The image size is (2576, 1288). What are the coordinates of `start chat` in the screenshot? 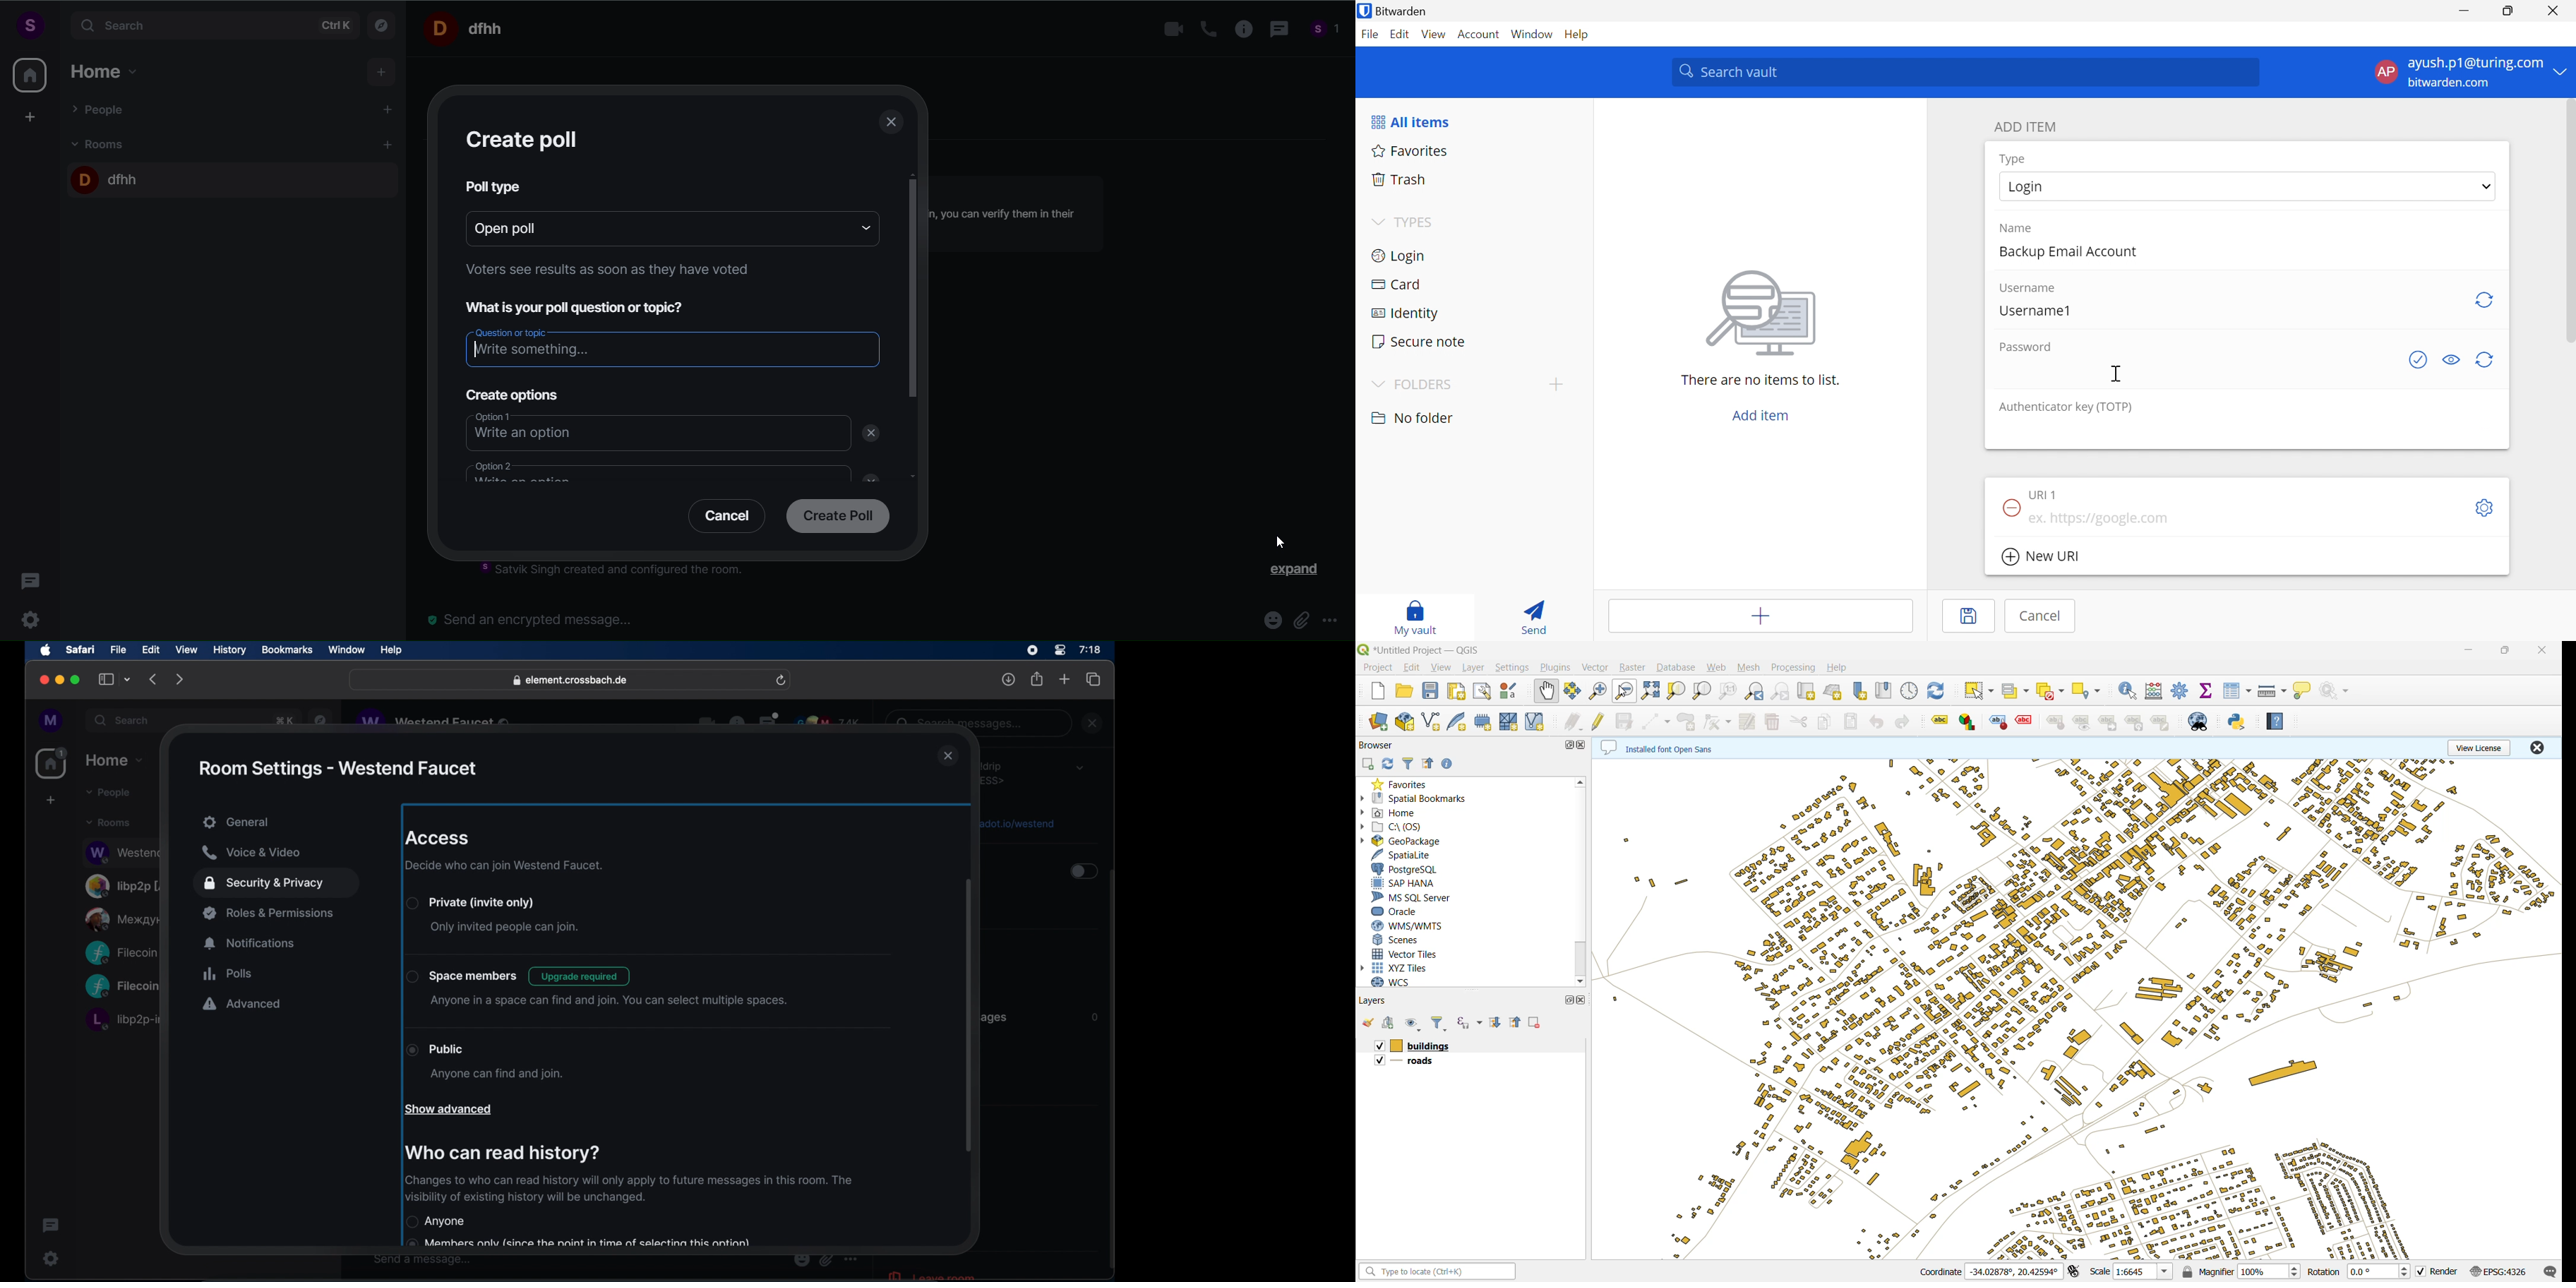 It's located at (389, 111).